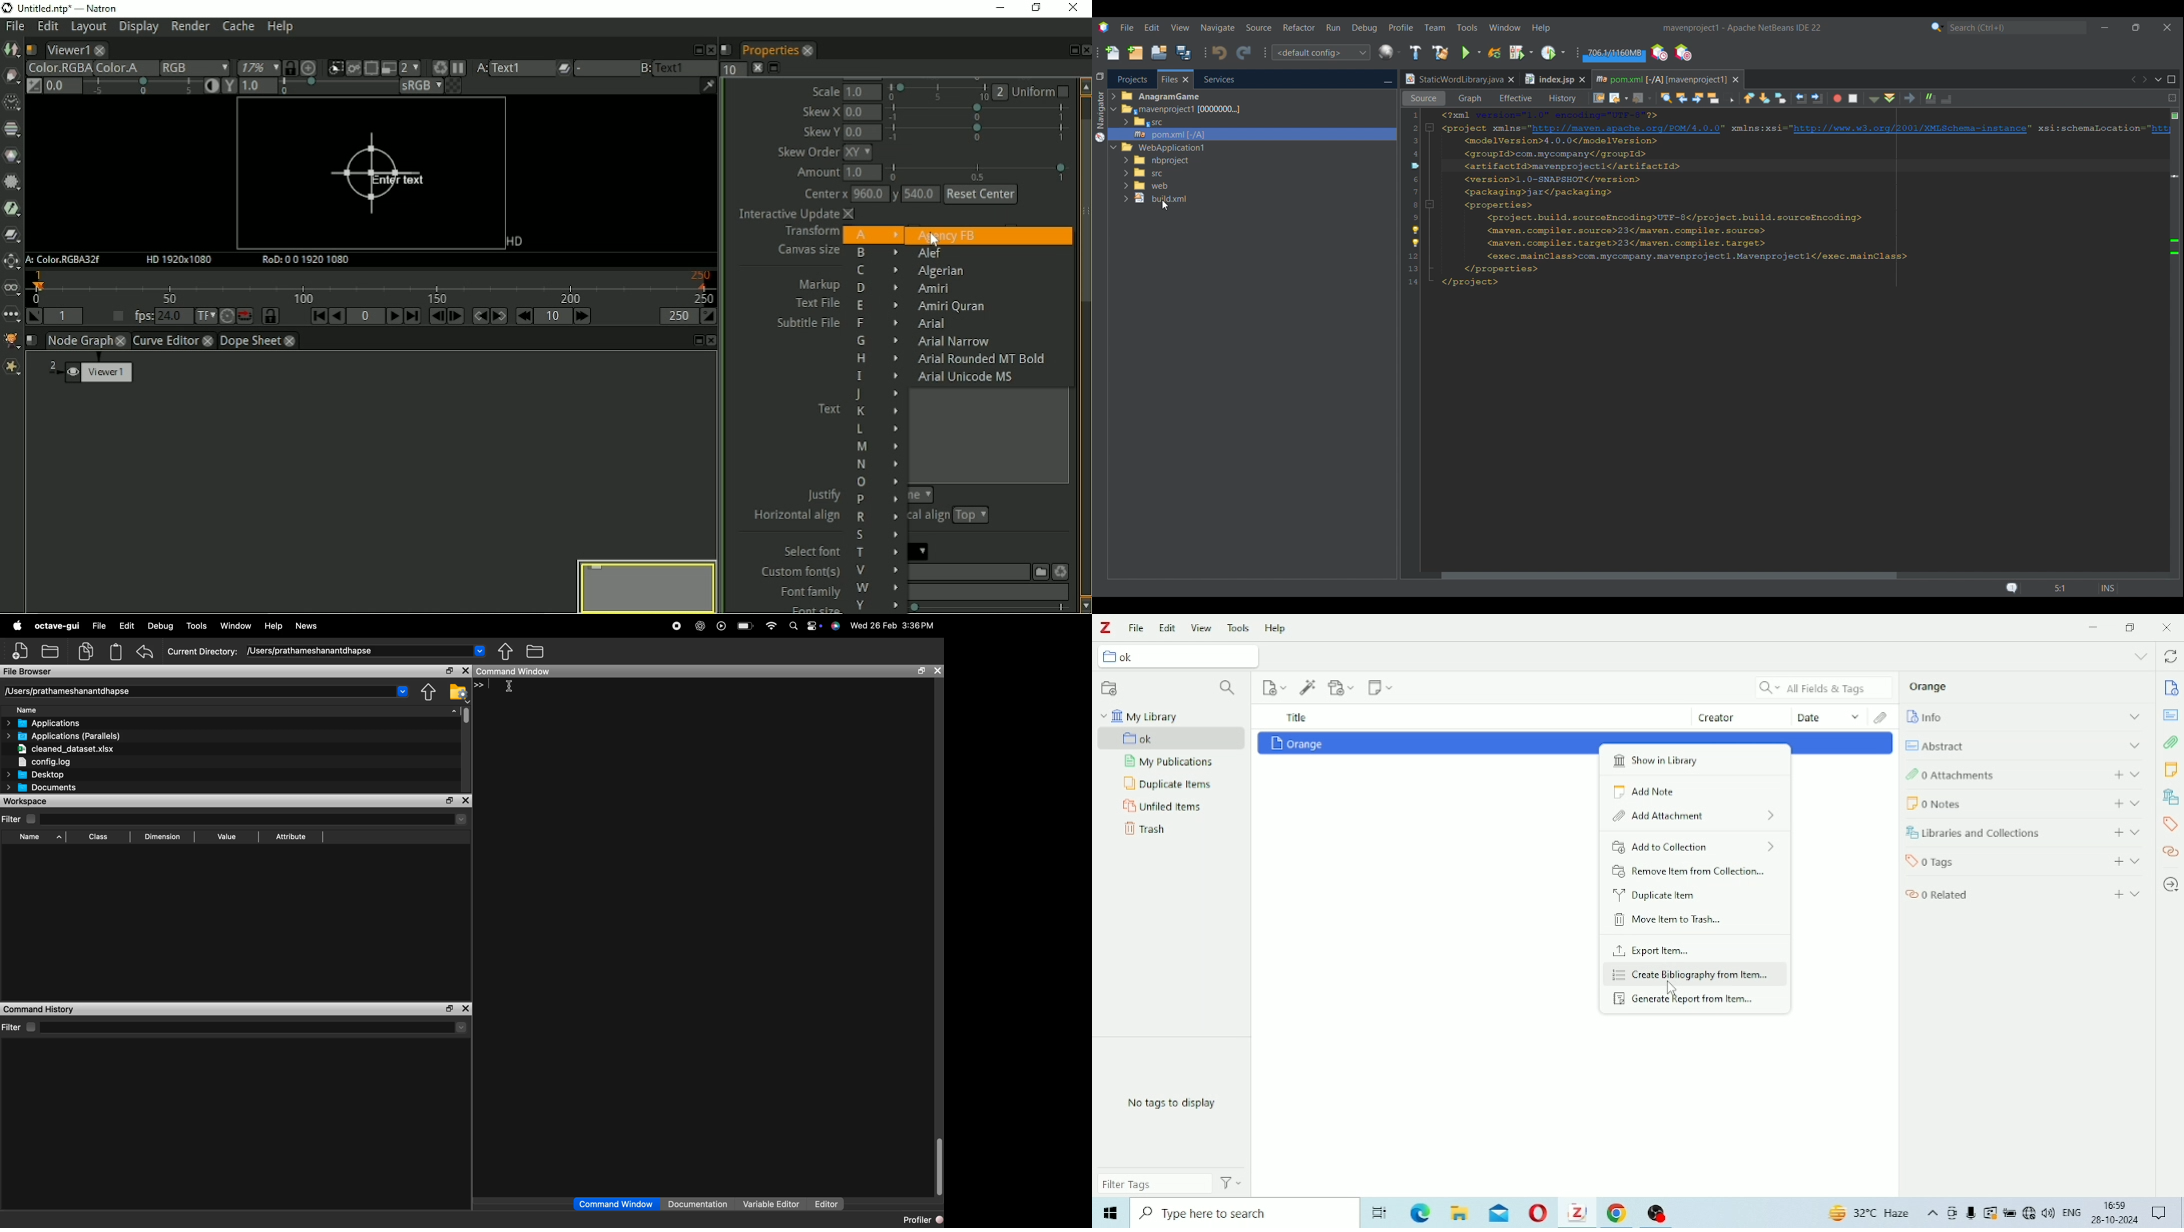 Image resolution: width=2184 pixels, height=1232 pixels. Describe the element at coordinates (1176, 79) in the screenshot. I see `Current selection highlighted` at that location.